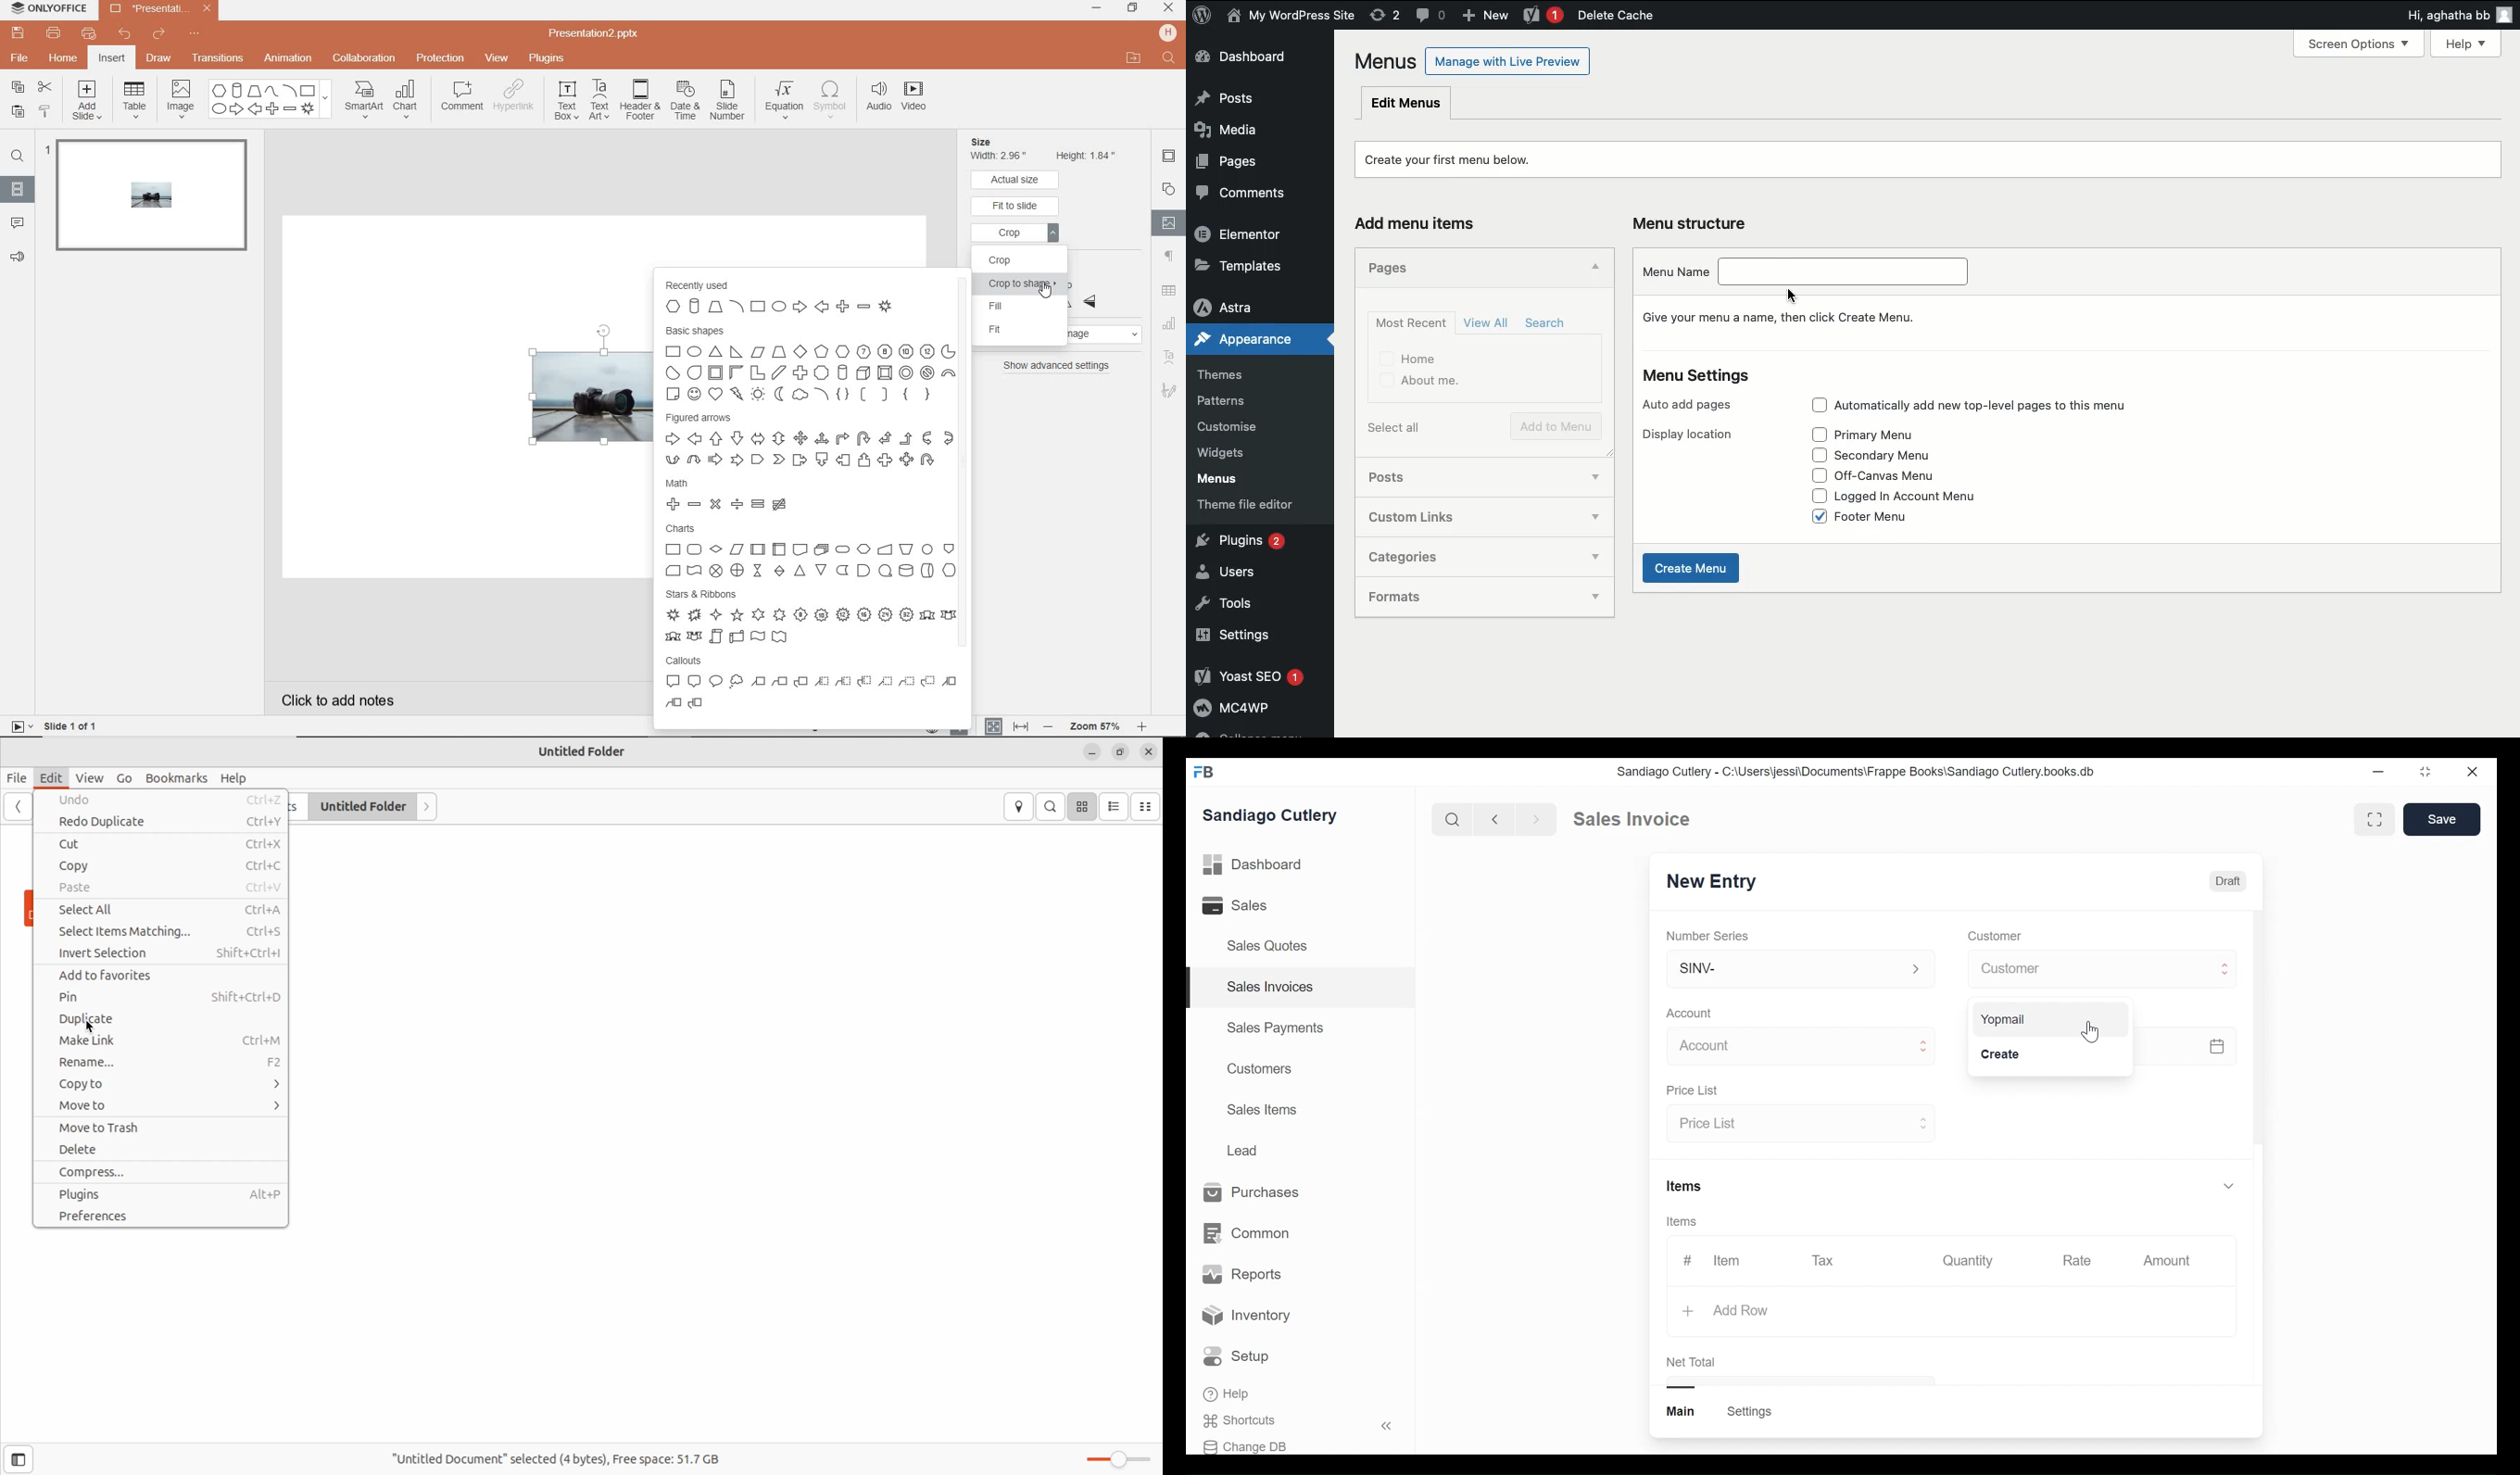 The width and height of the screenshot is (2520, 1484). I want to click on Auto add pages, so click(1686, 406).